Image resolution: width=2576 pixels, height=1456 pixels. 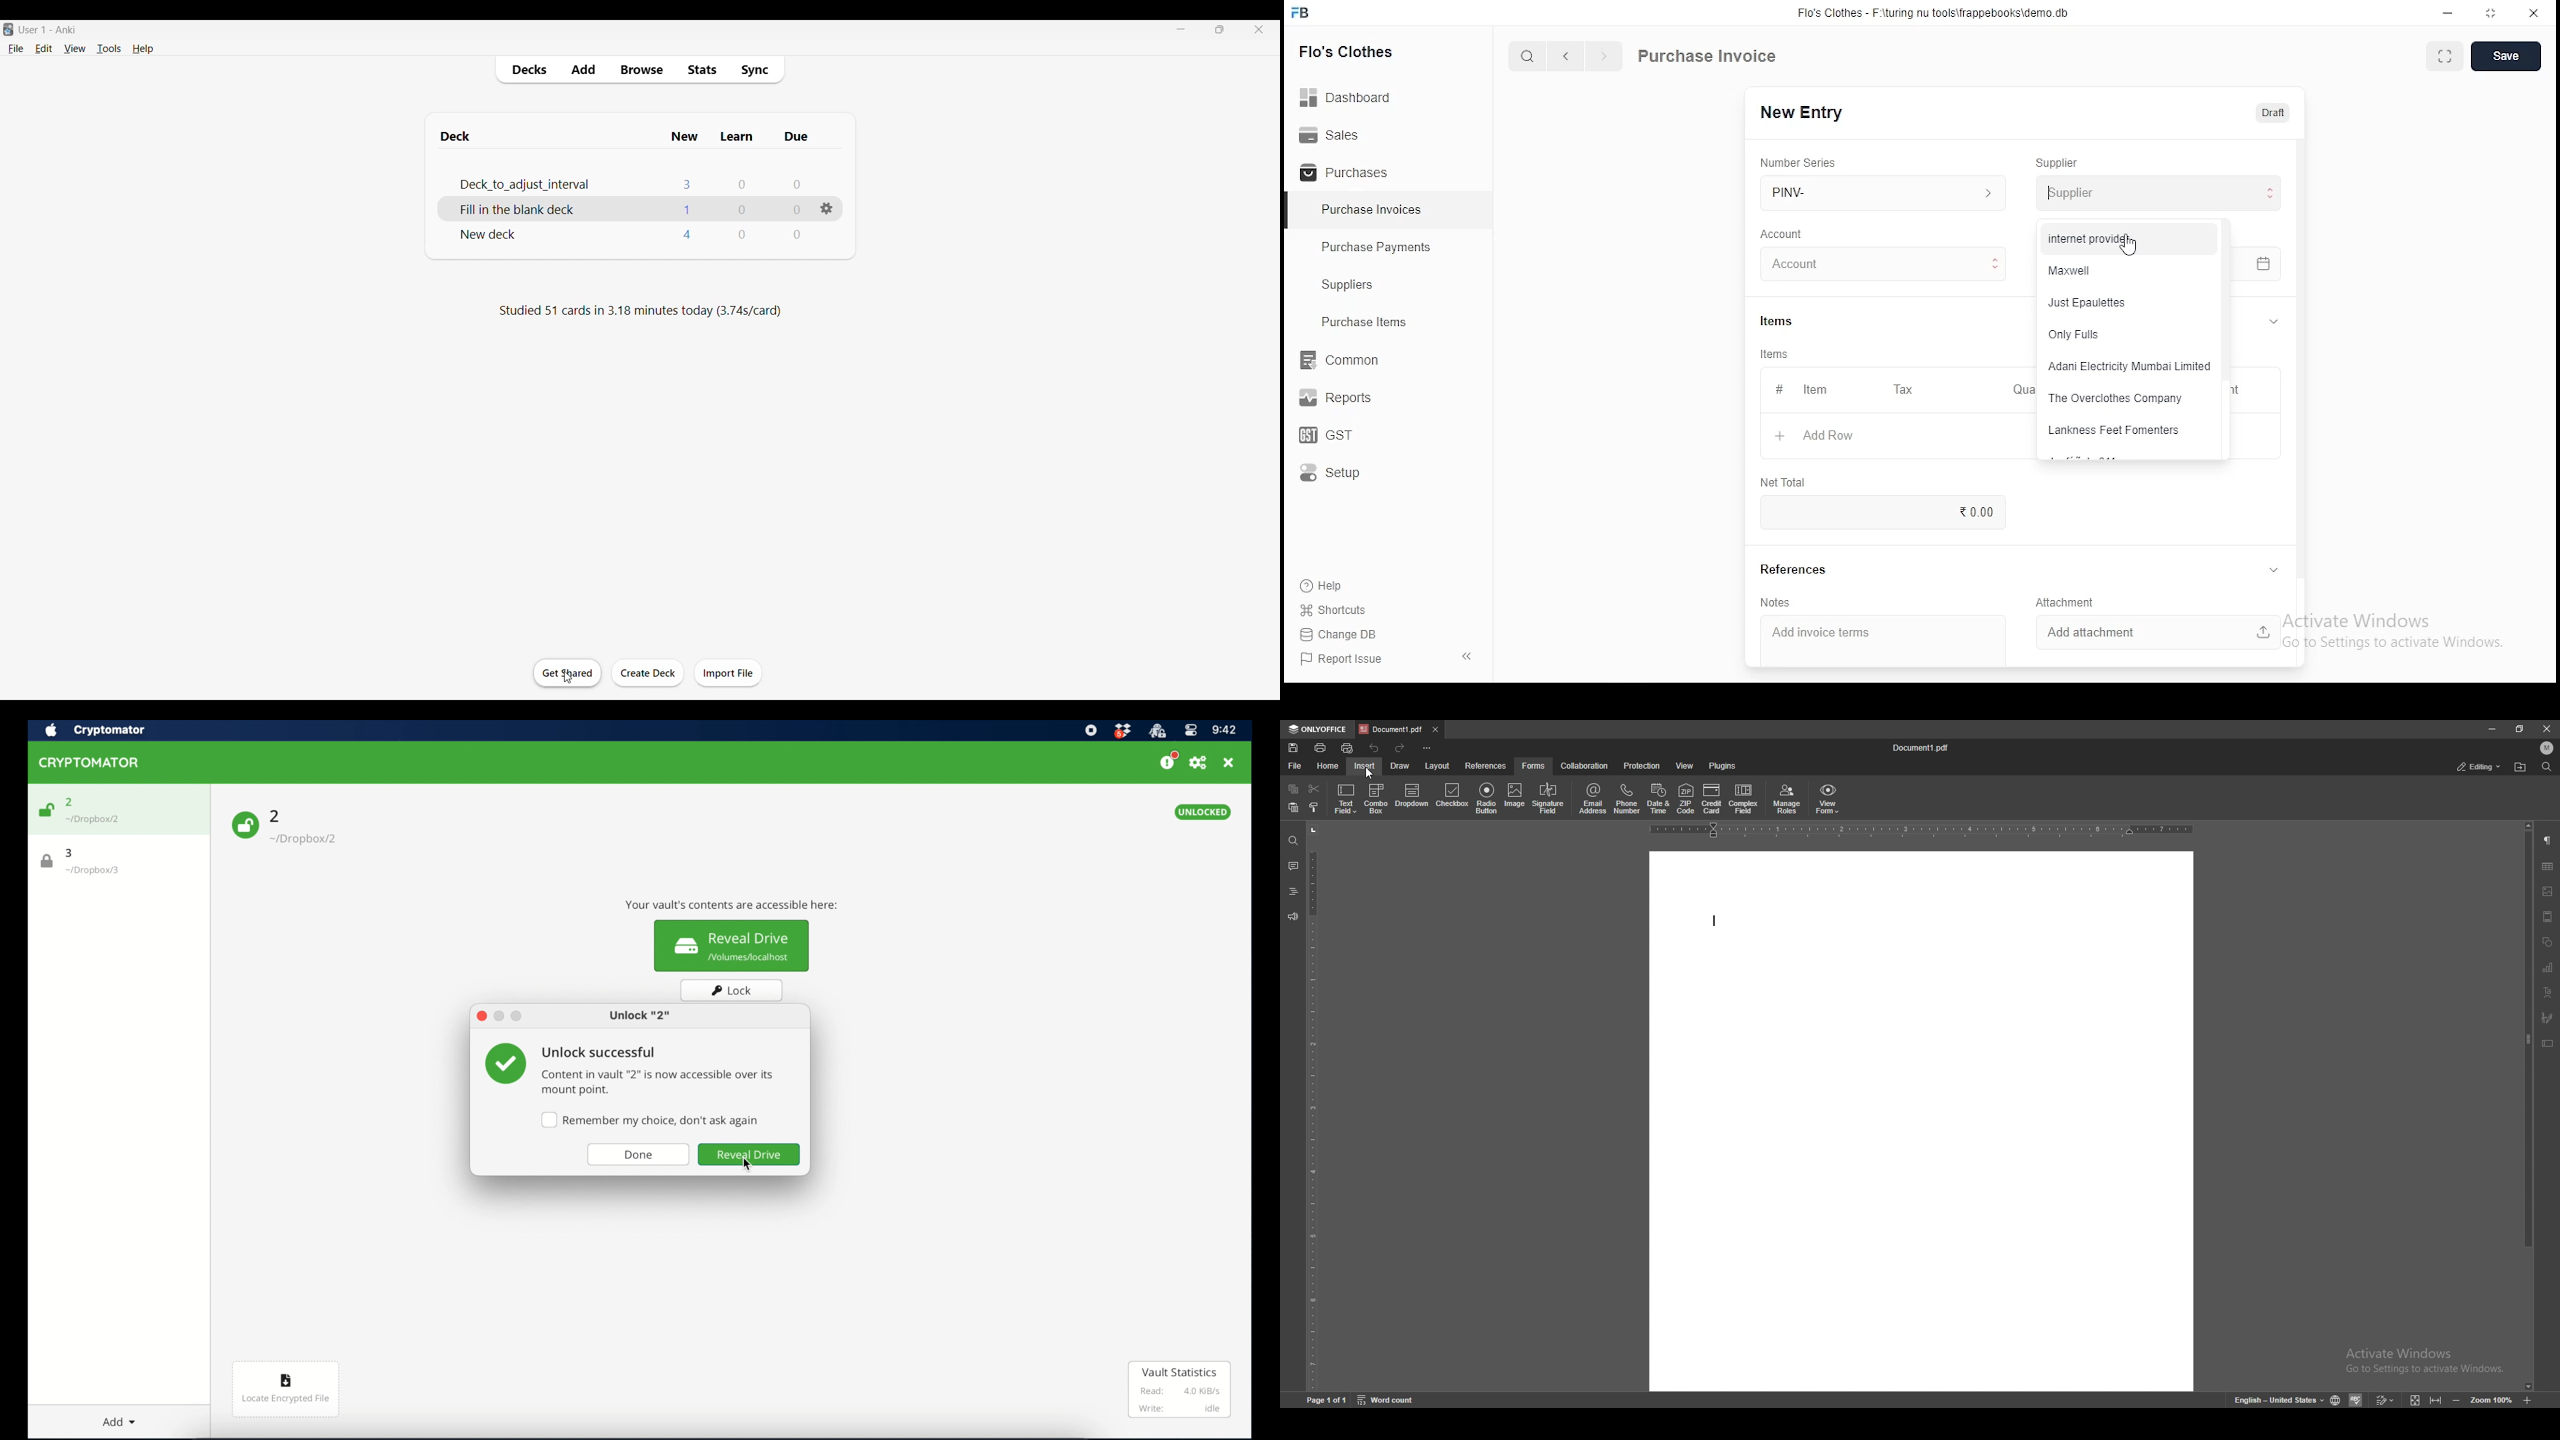 I want to click on vault statistics, so click(x=1180, y=1391).